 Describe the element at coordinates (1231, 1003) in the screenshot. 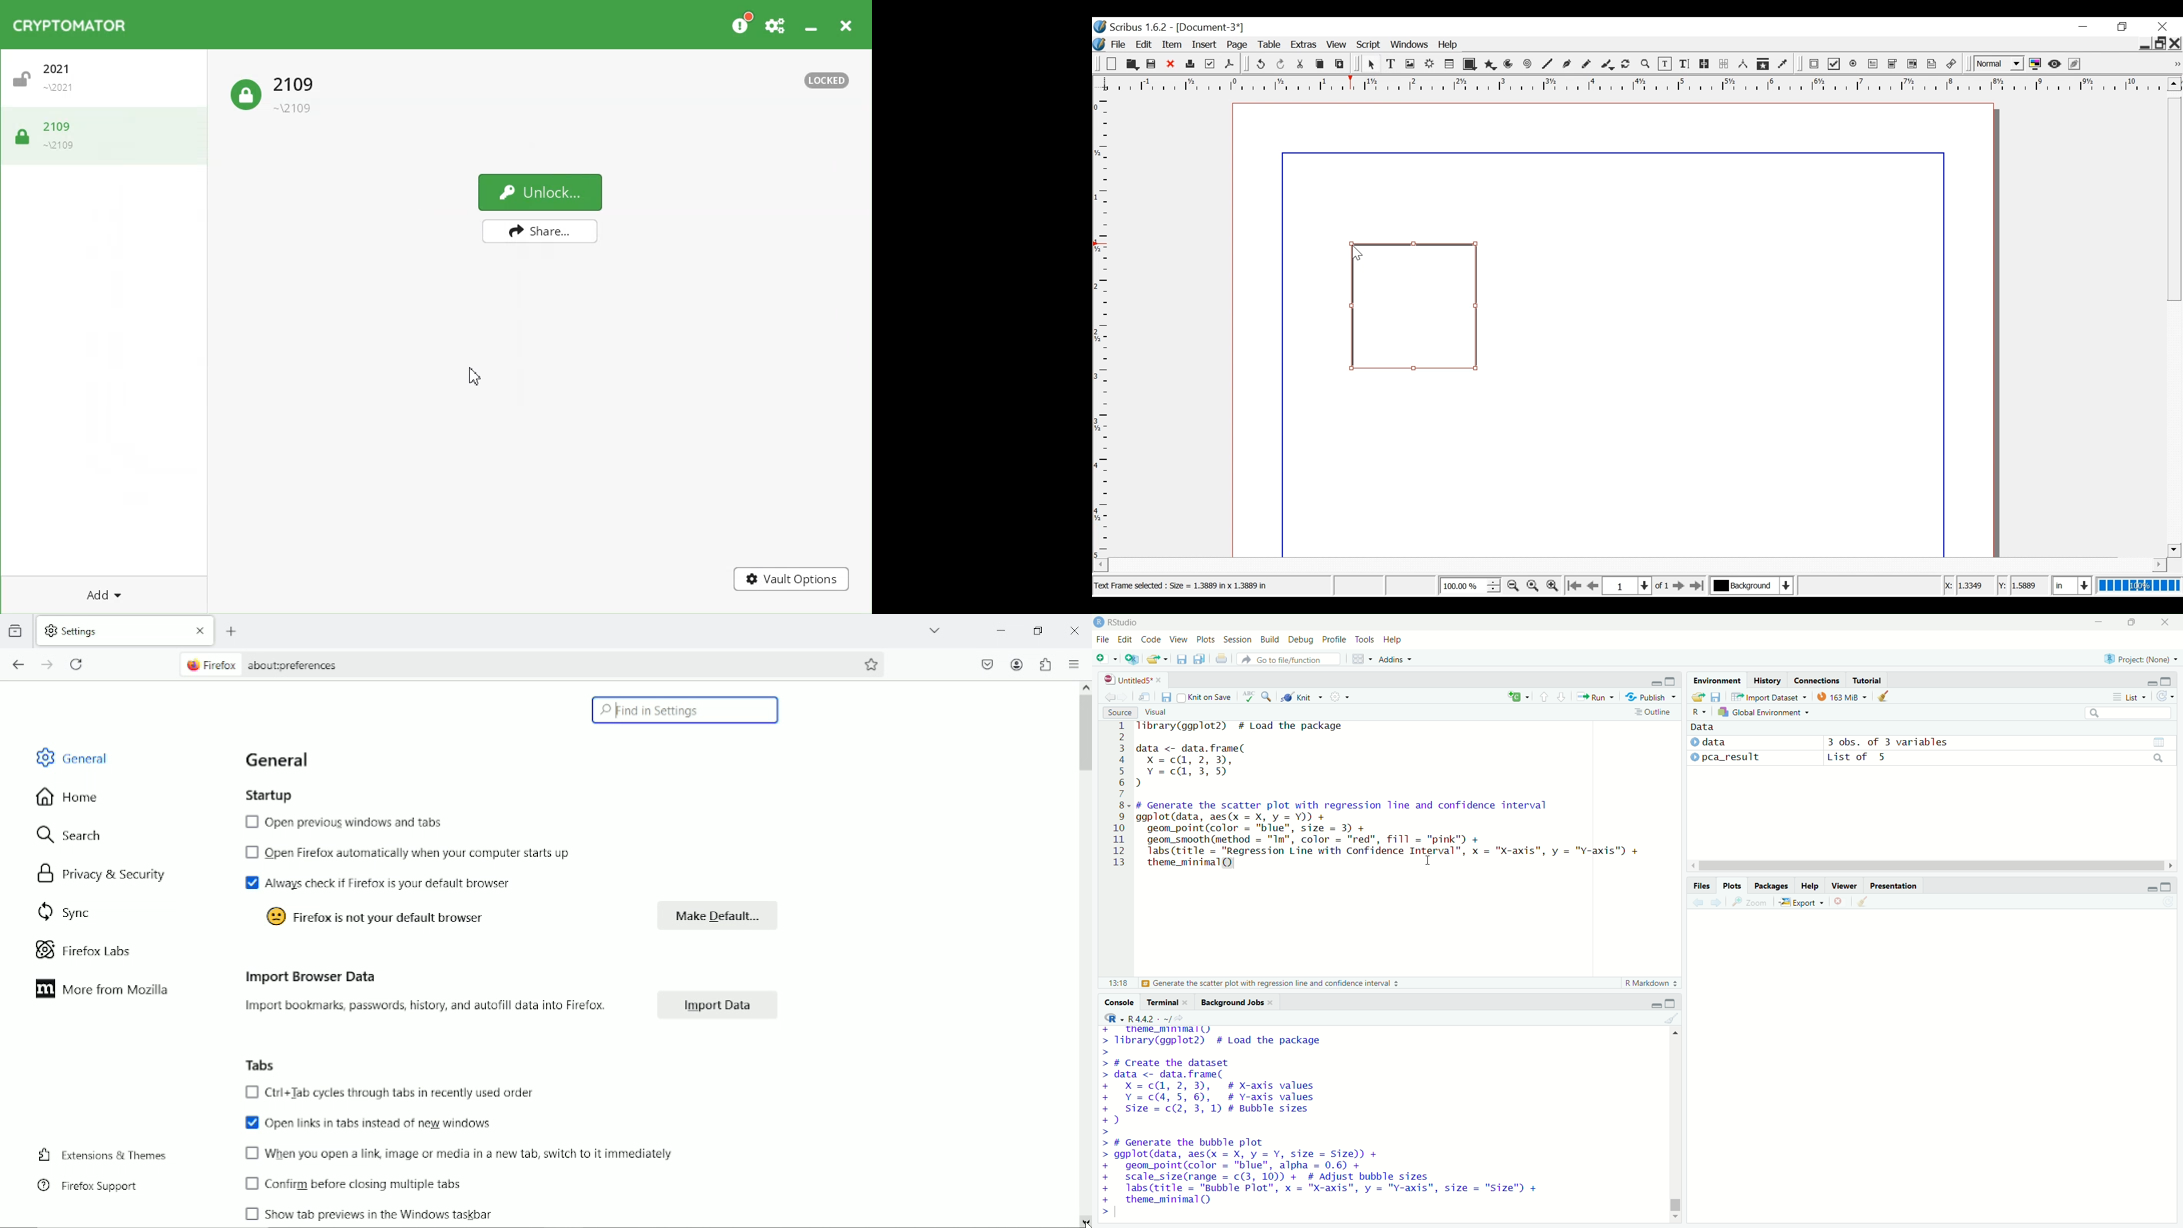

I see `Background Jobs` at that location.